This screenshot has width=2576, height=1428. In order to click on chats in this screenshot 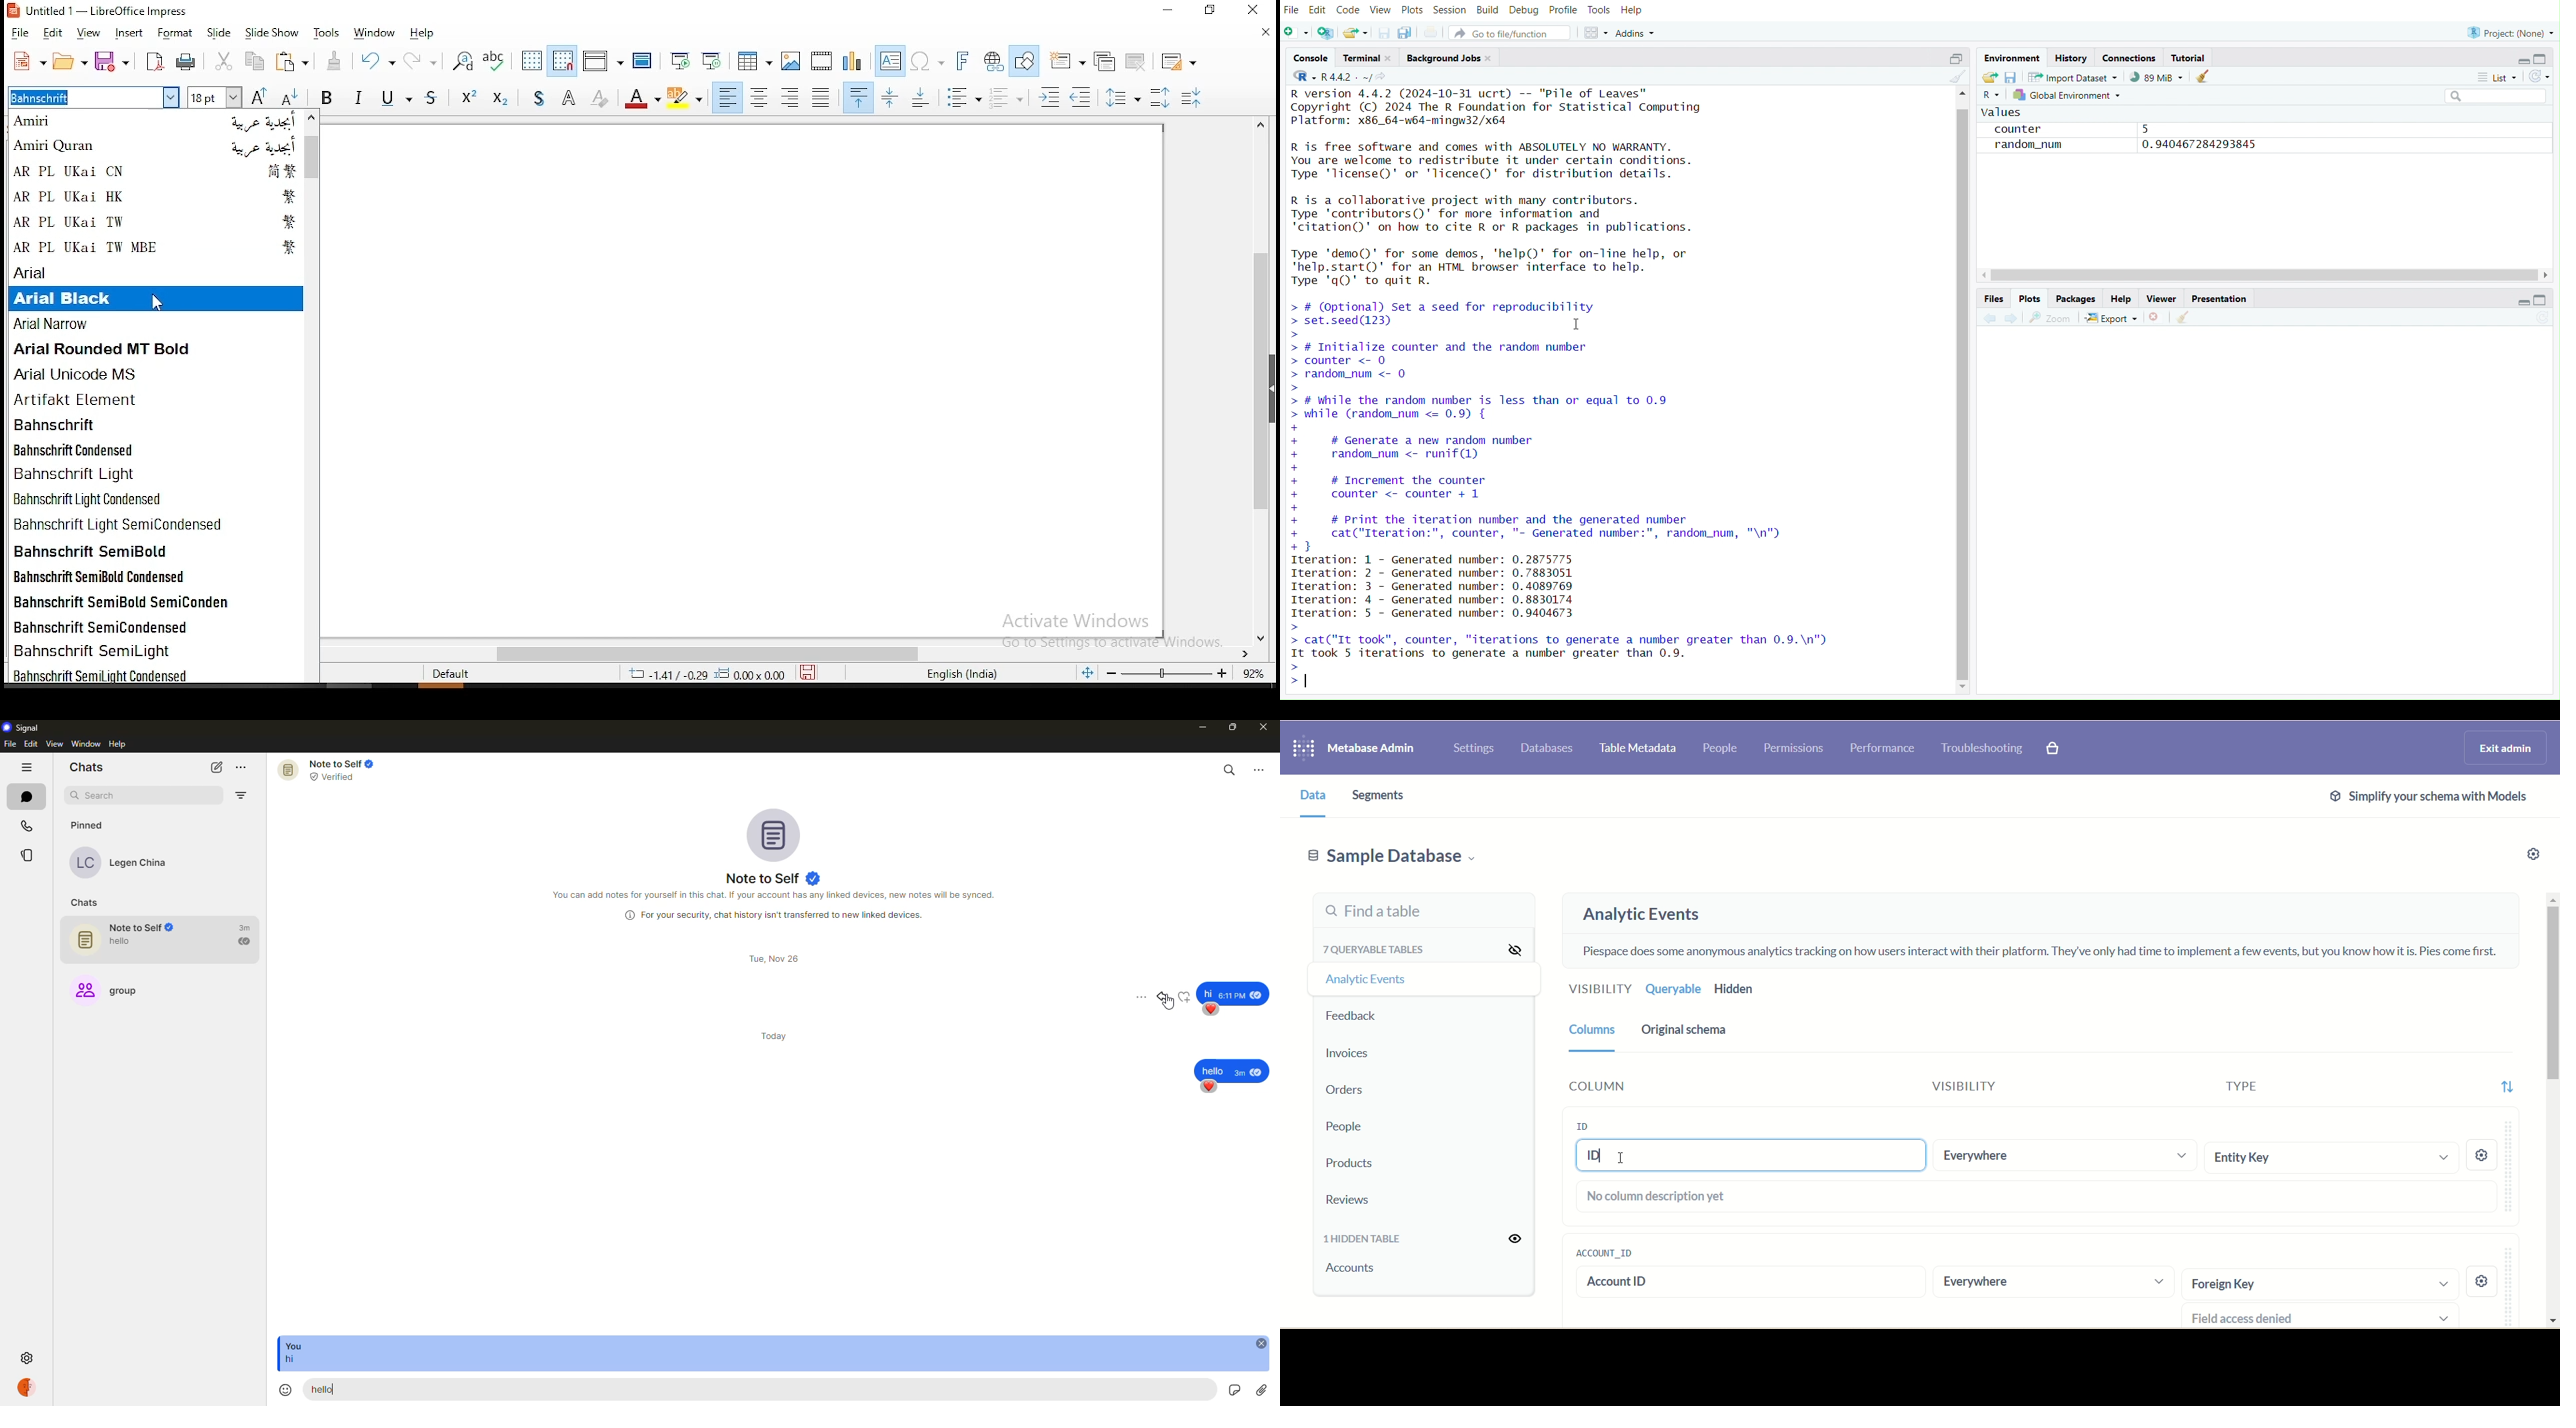, I will do `click(88, 767)`.